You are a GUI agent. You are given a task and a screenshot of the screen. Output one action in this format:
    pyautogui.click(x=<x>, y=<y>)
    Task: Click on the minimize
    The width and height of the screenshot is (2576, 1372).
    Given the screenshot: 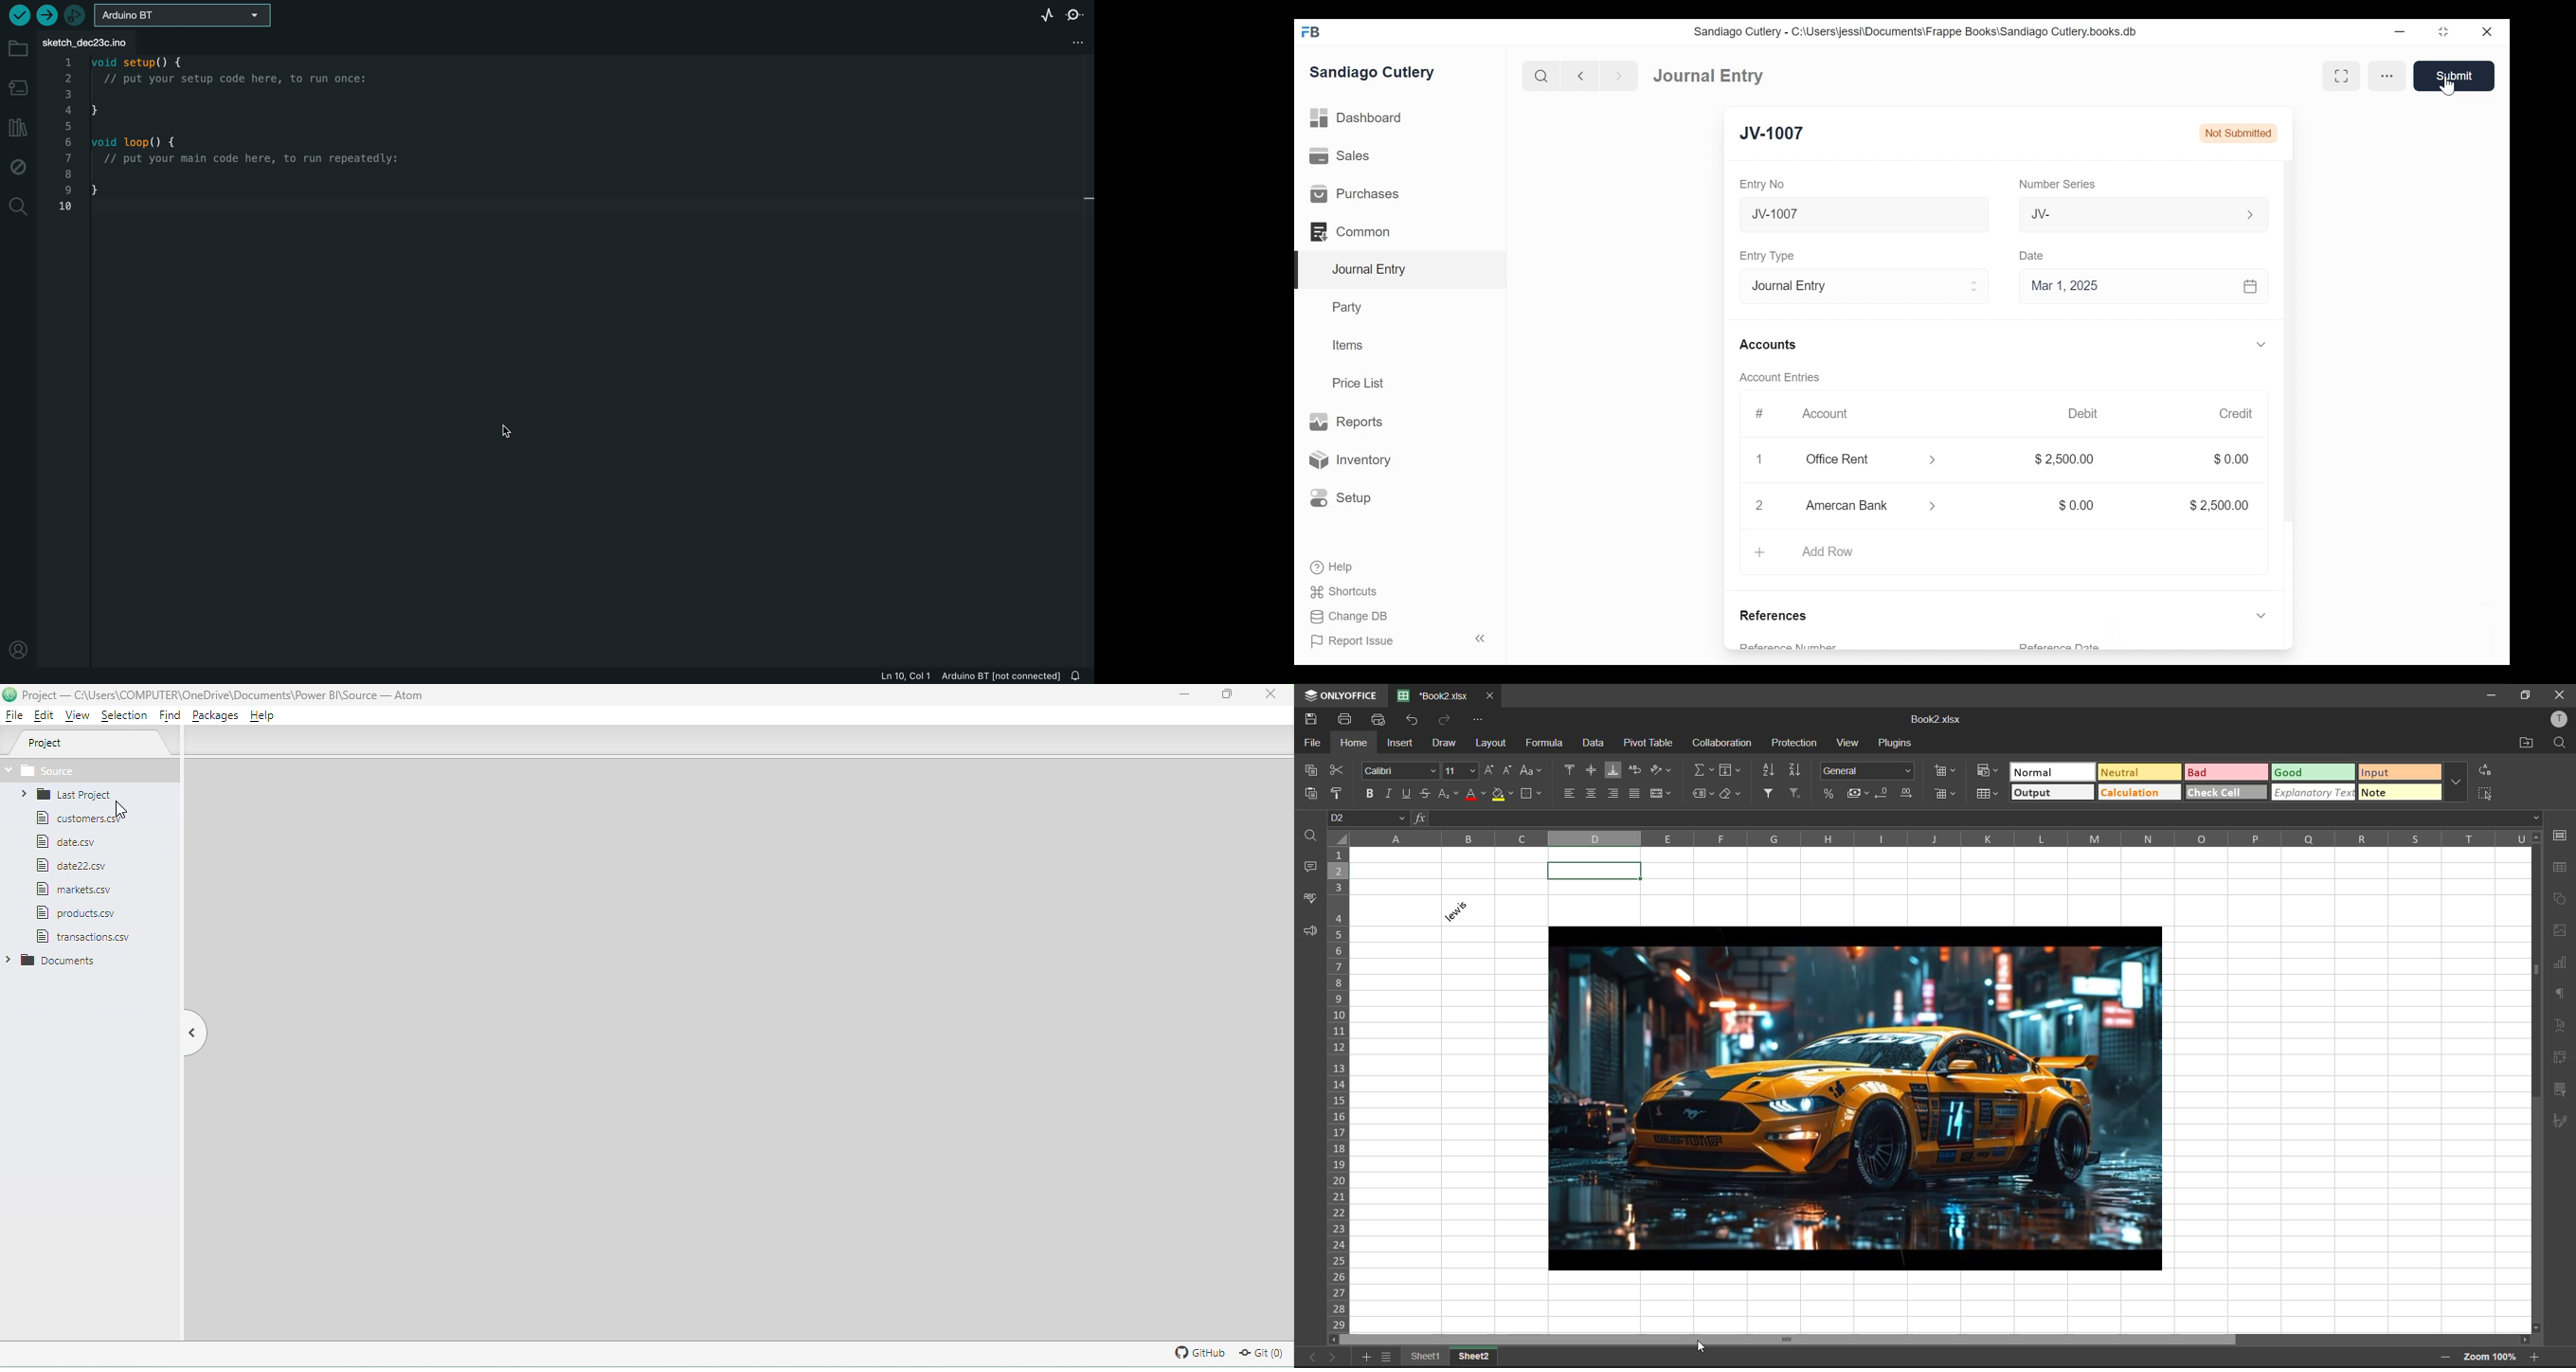 What is the action you would take?
    pyautogui.click(x=2402, y=29)
    